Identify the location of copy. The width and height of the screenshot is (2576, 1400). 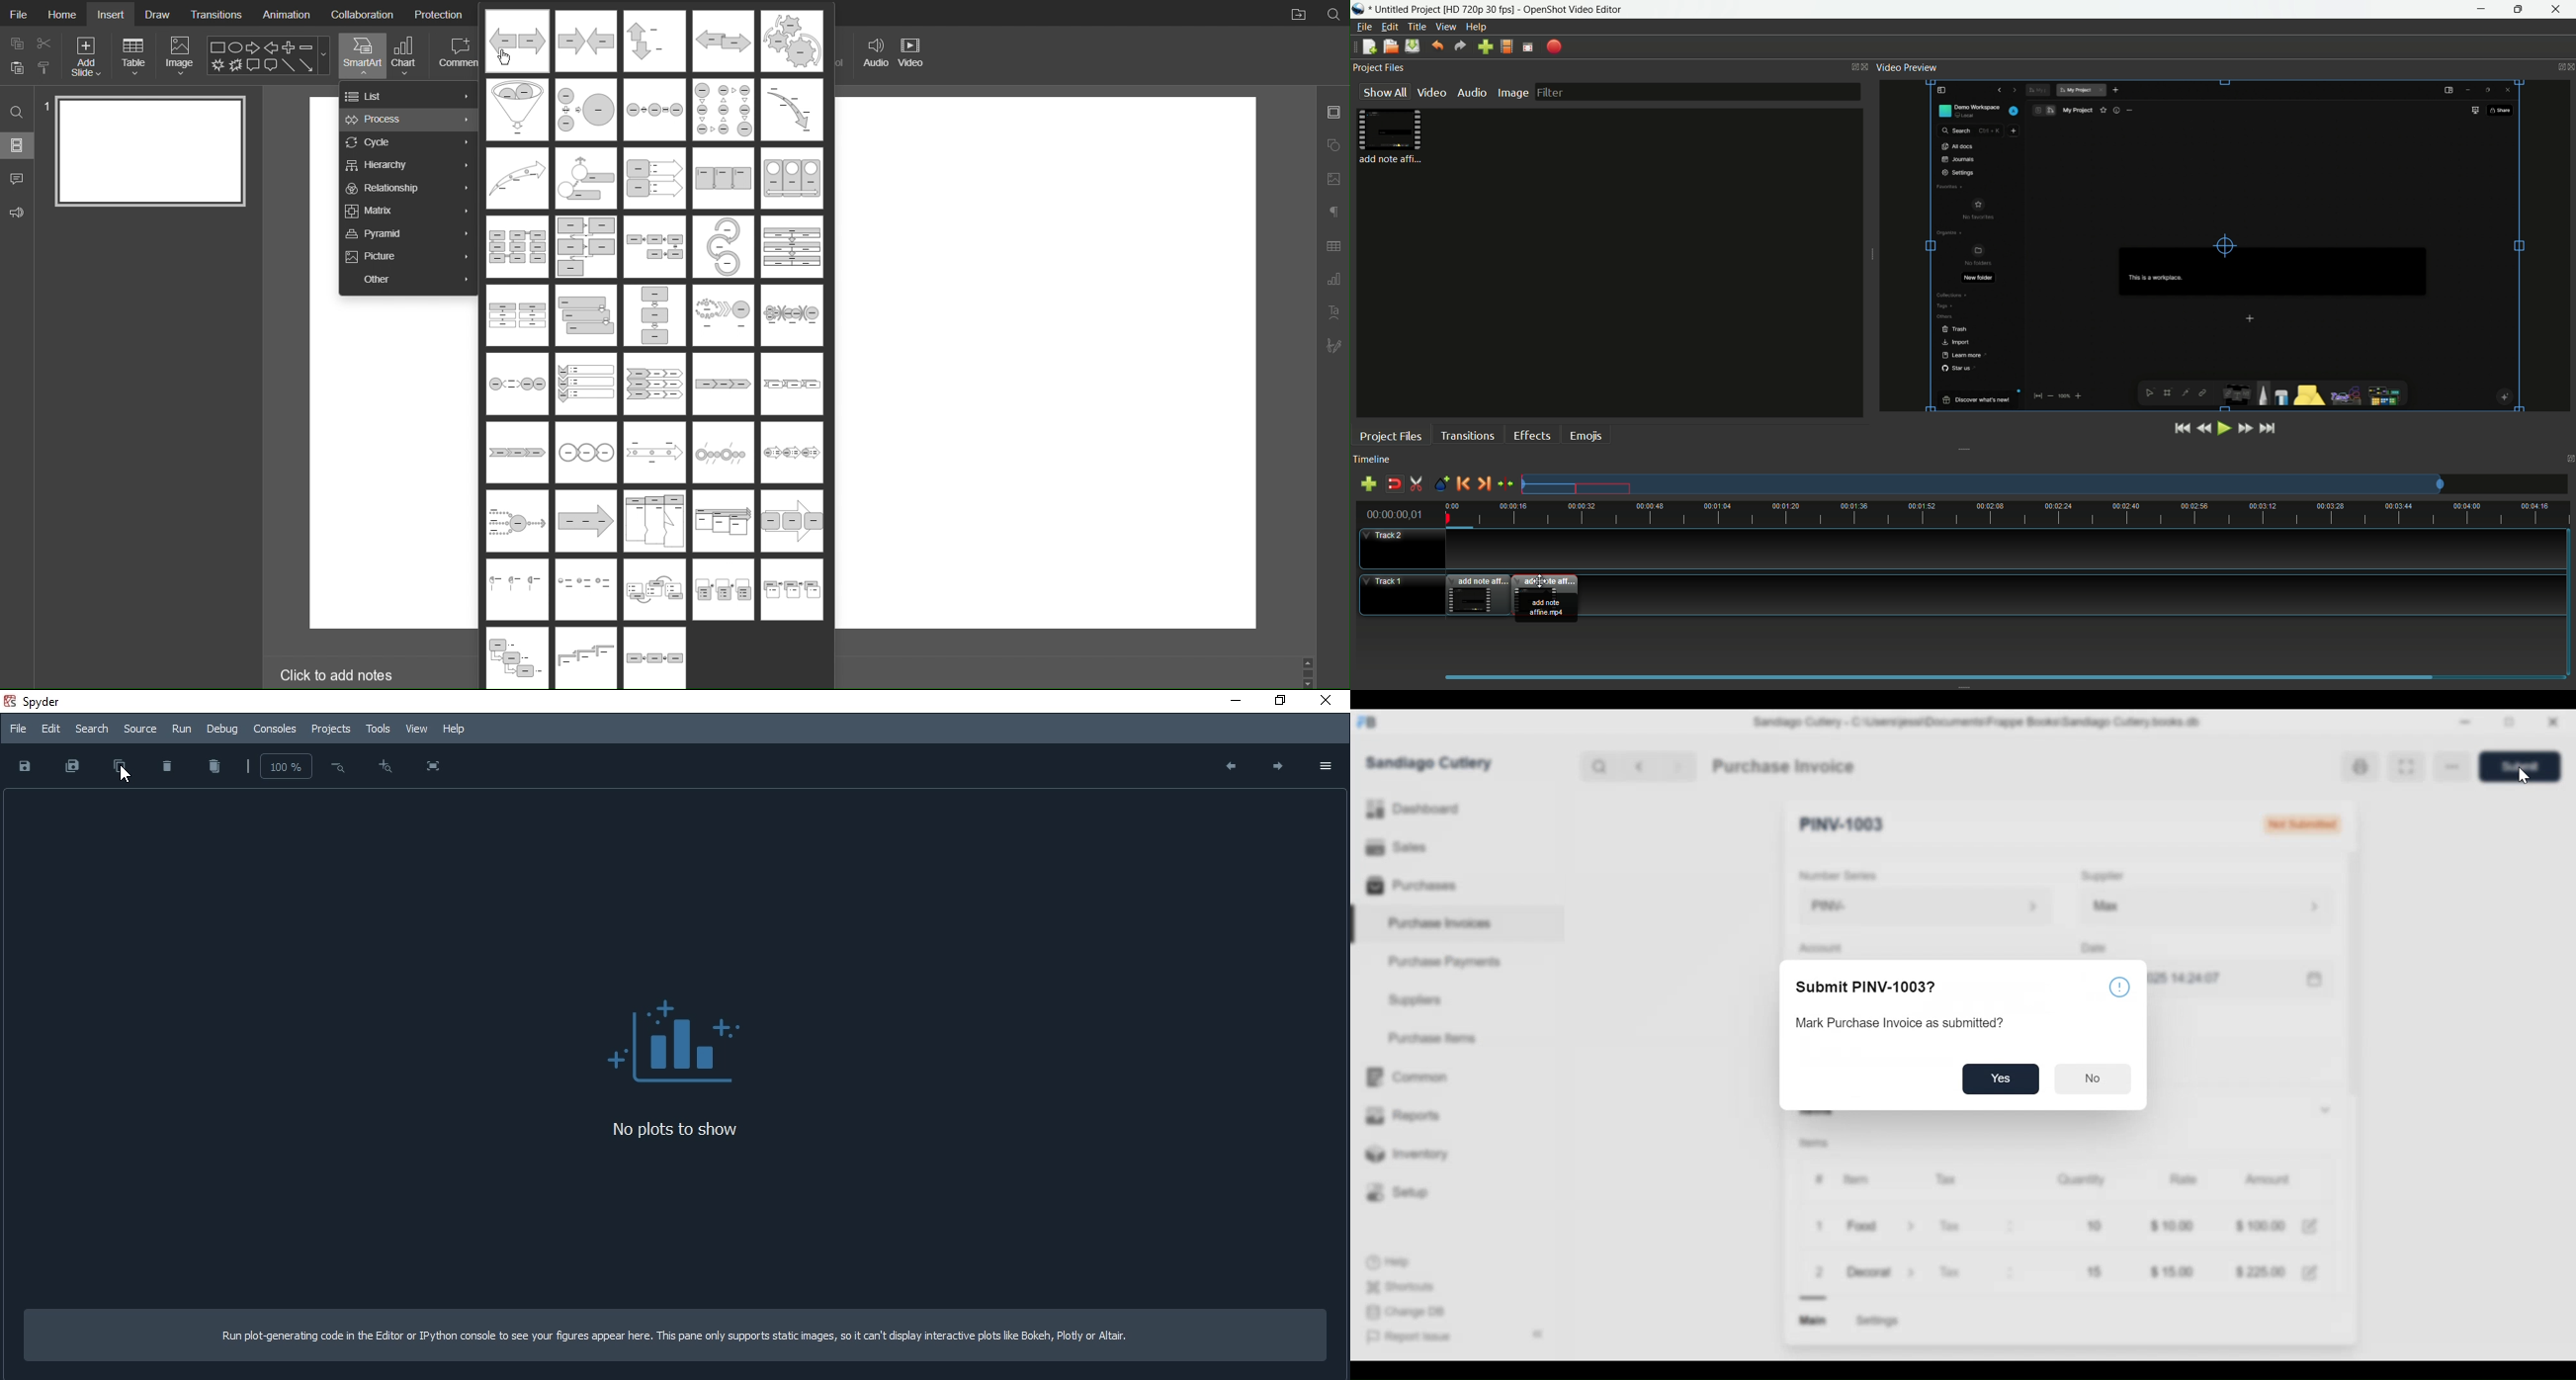
(15, 42).